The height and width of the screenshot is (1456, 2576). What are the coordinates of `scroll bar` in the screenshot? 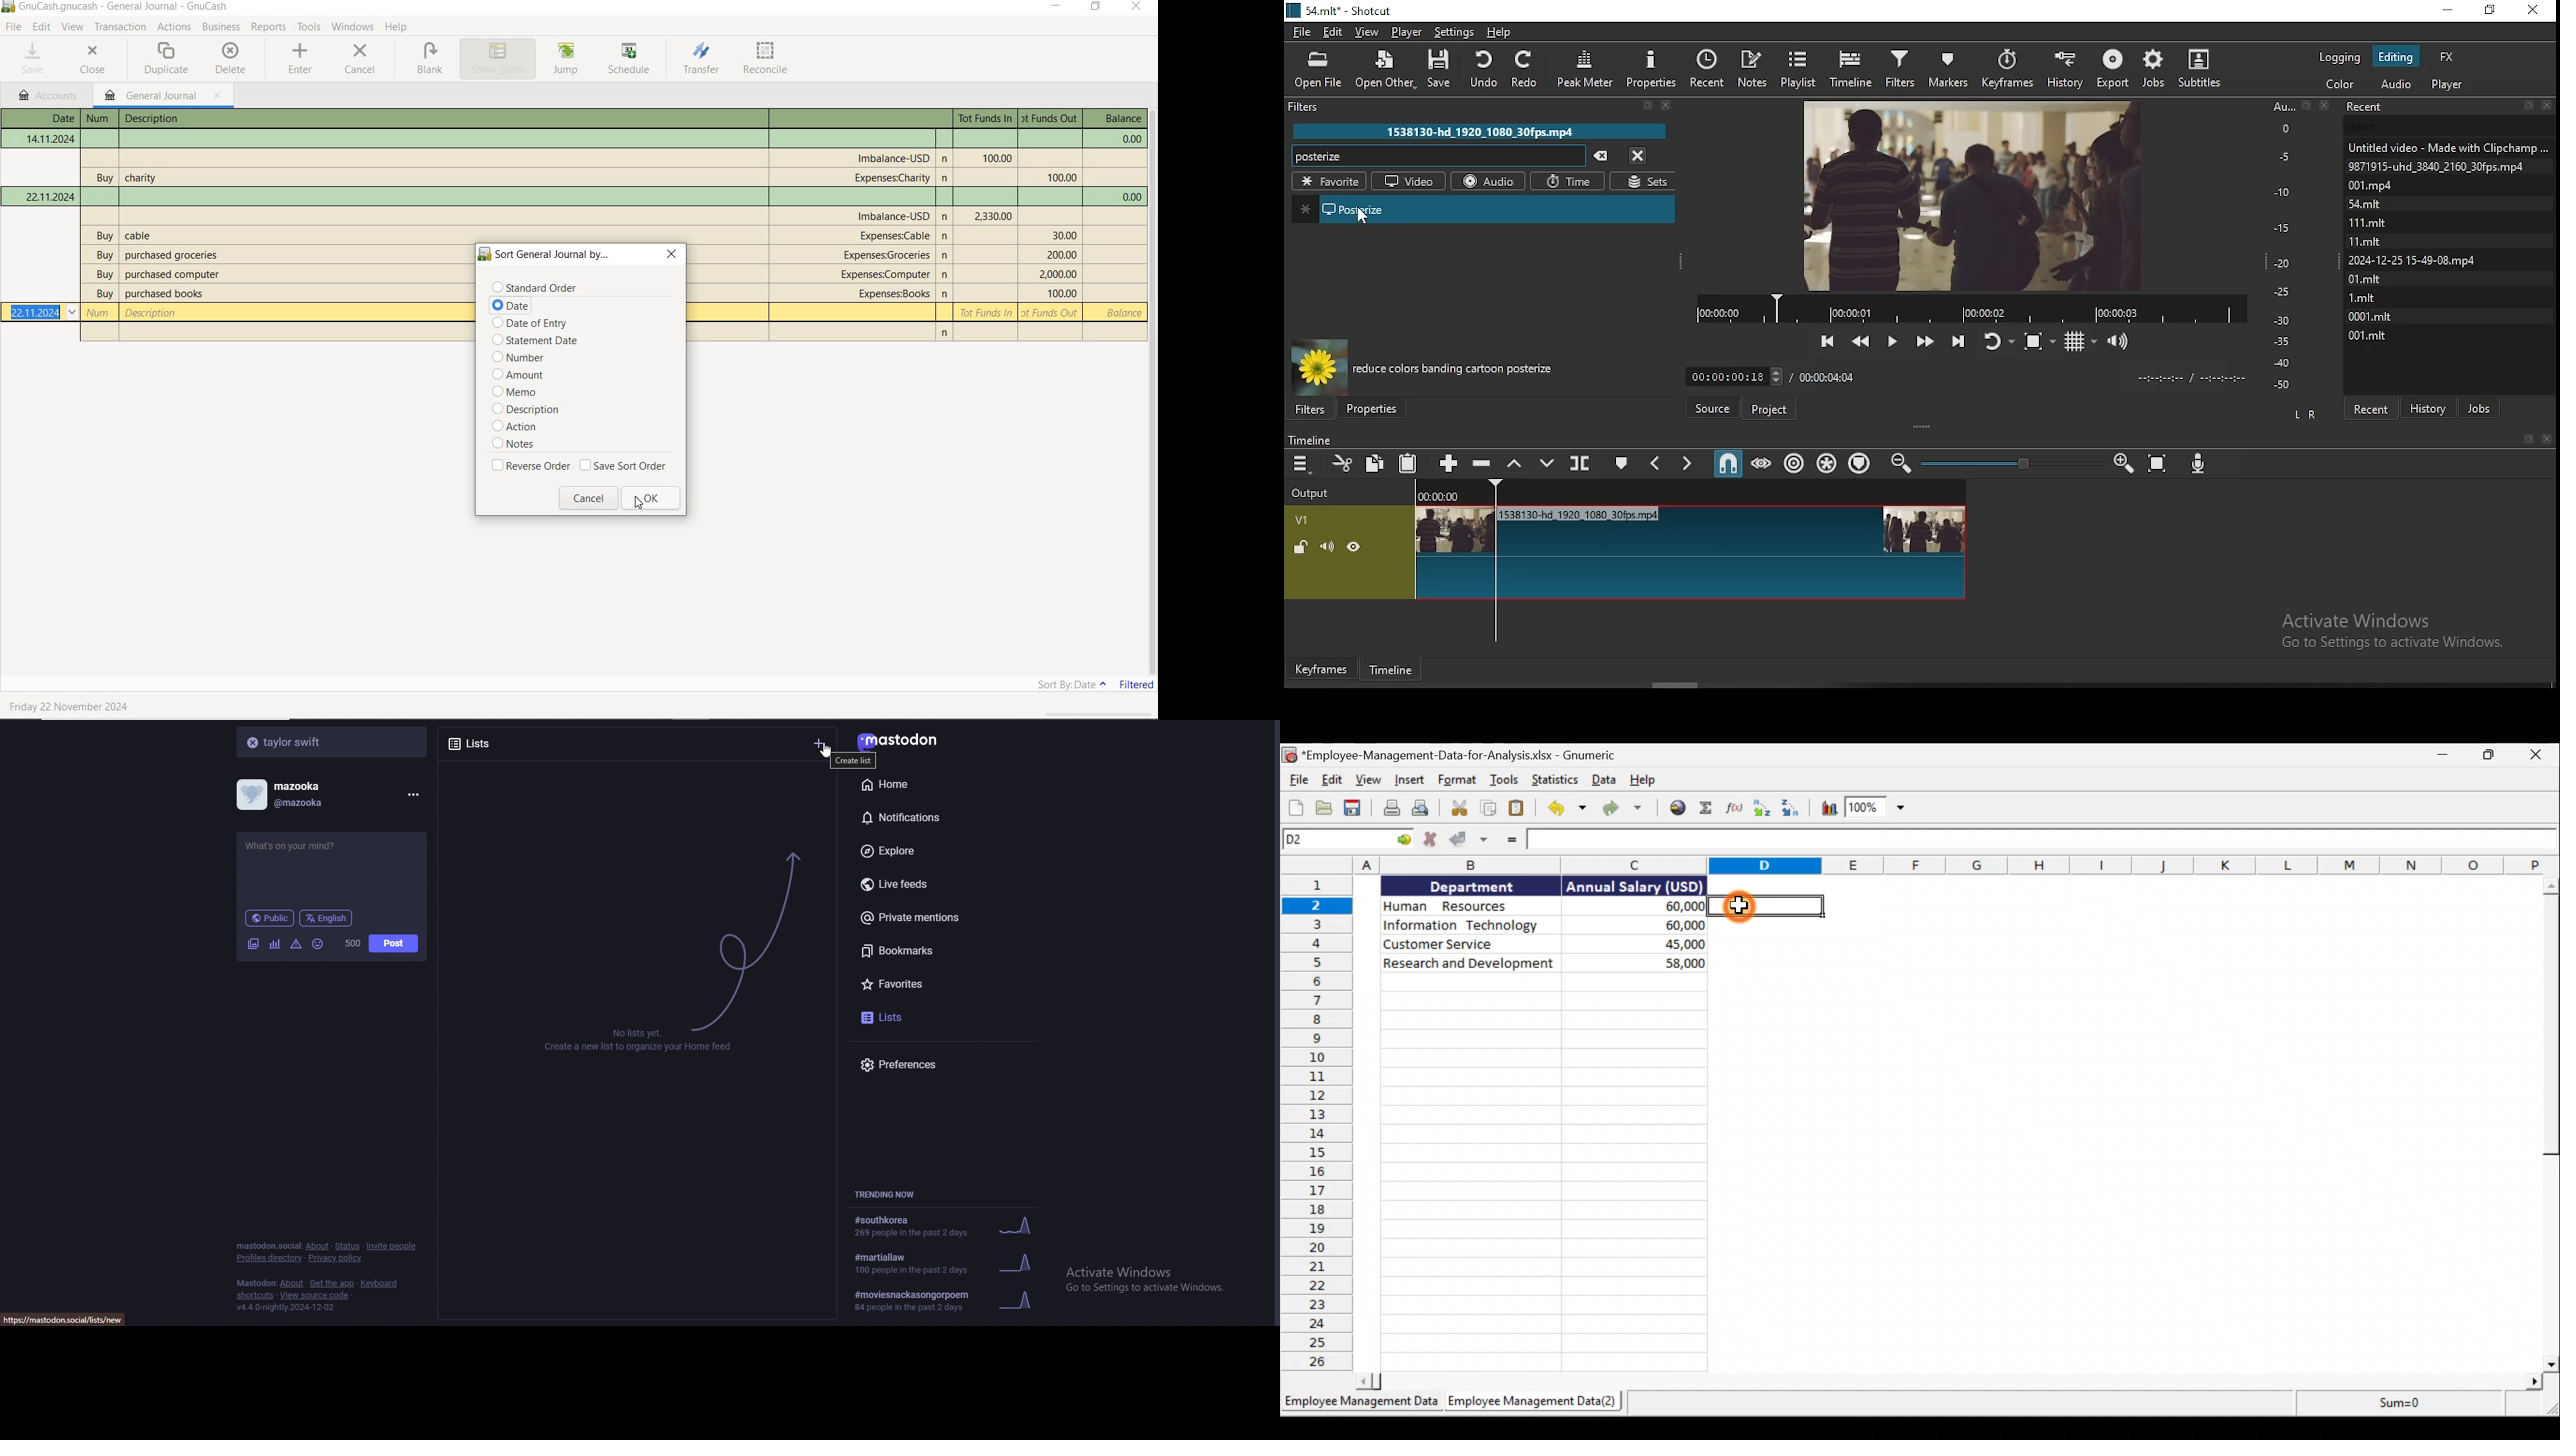 It's located at (1679, 683).